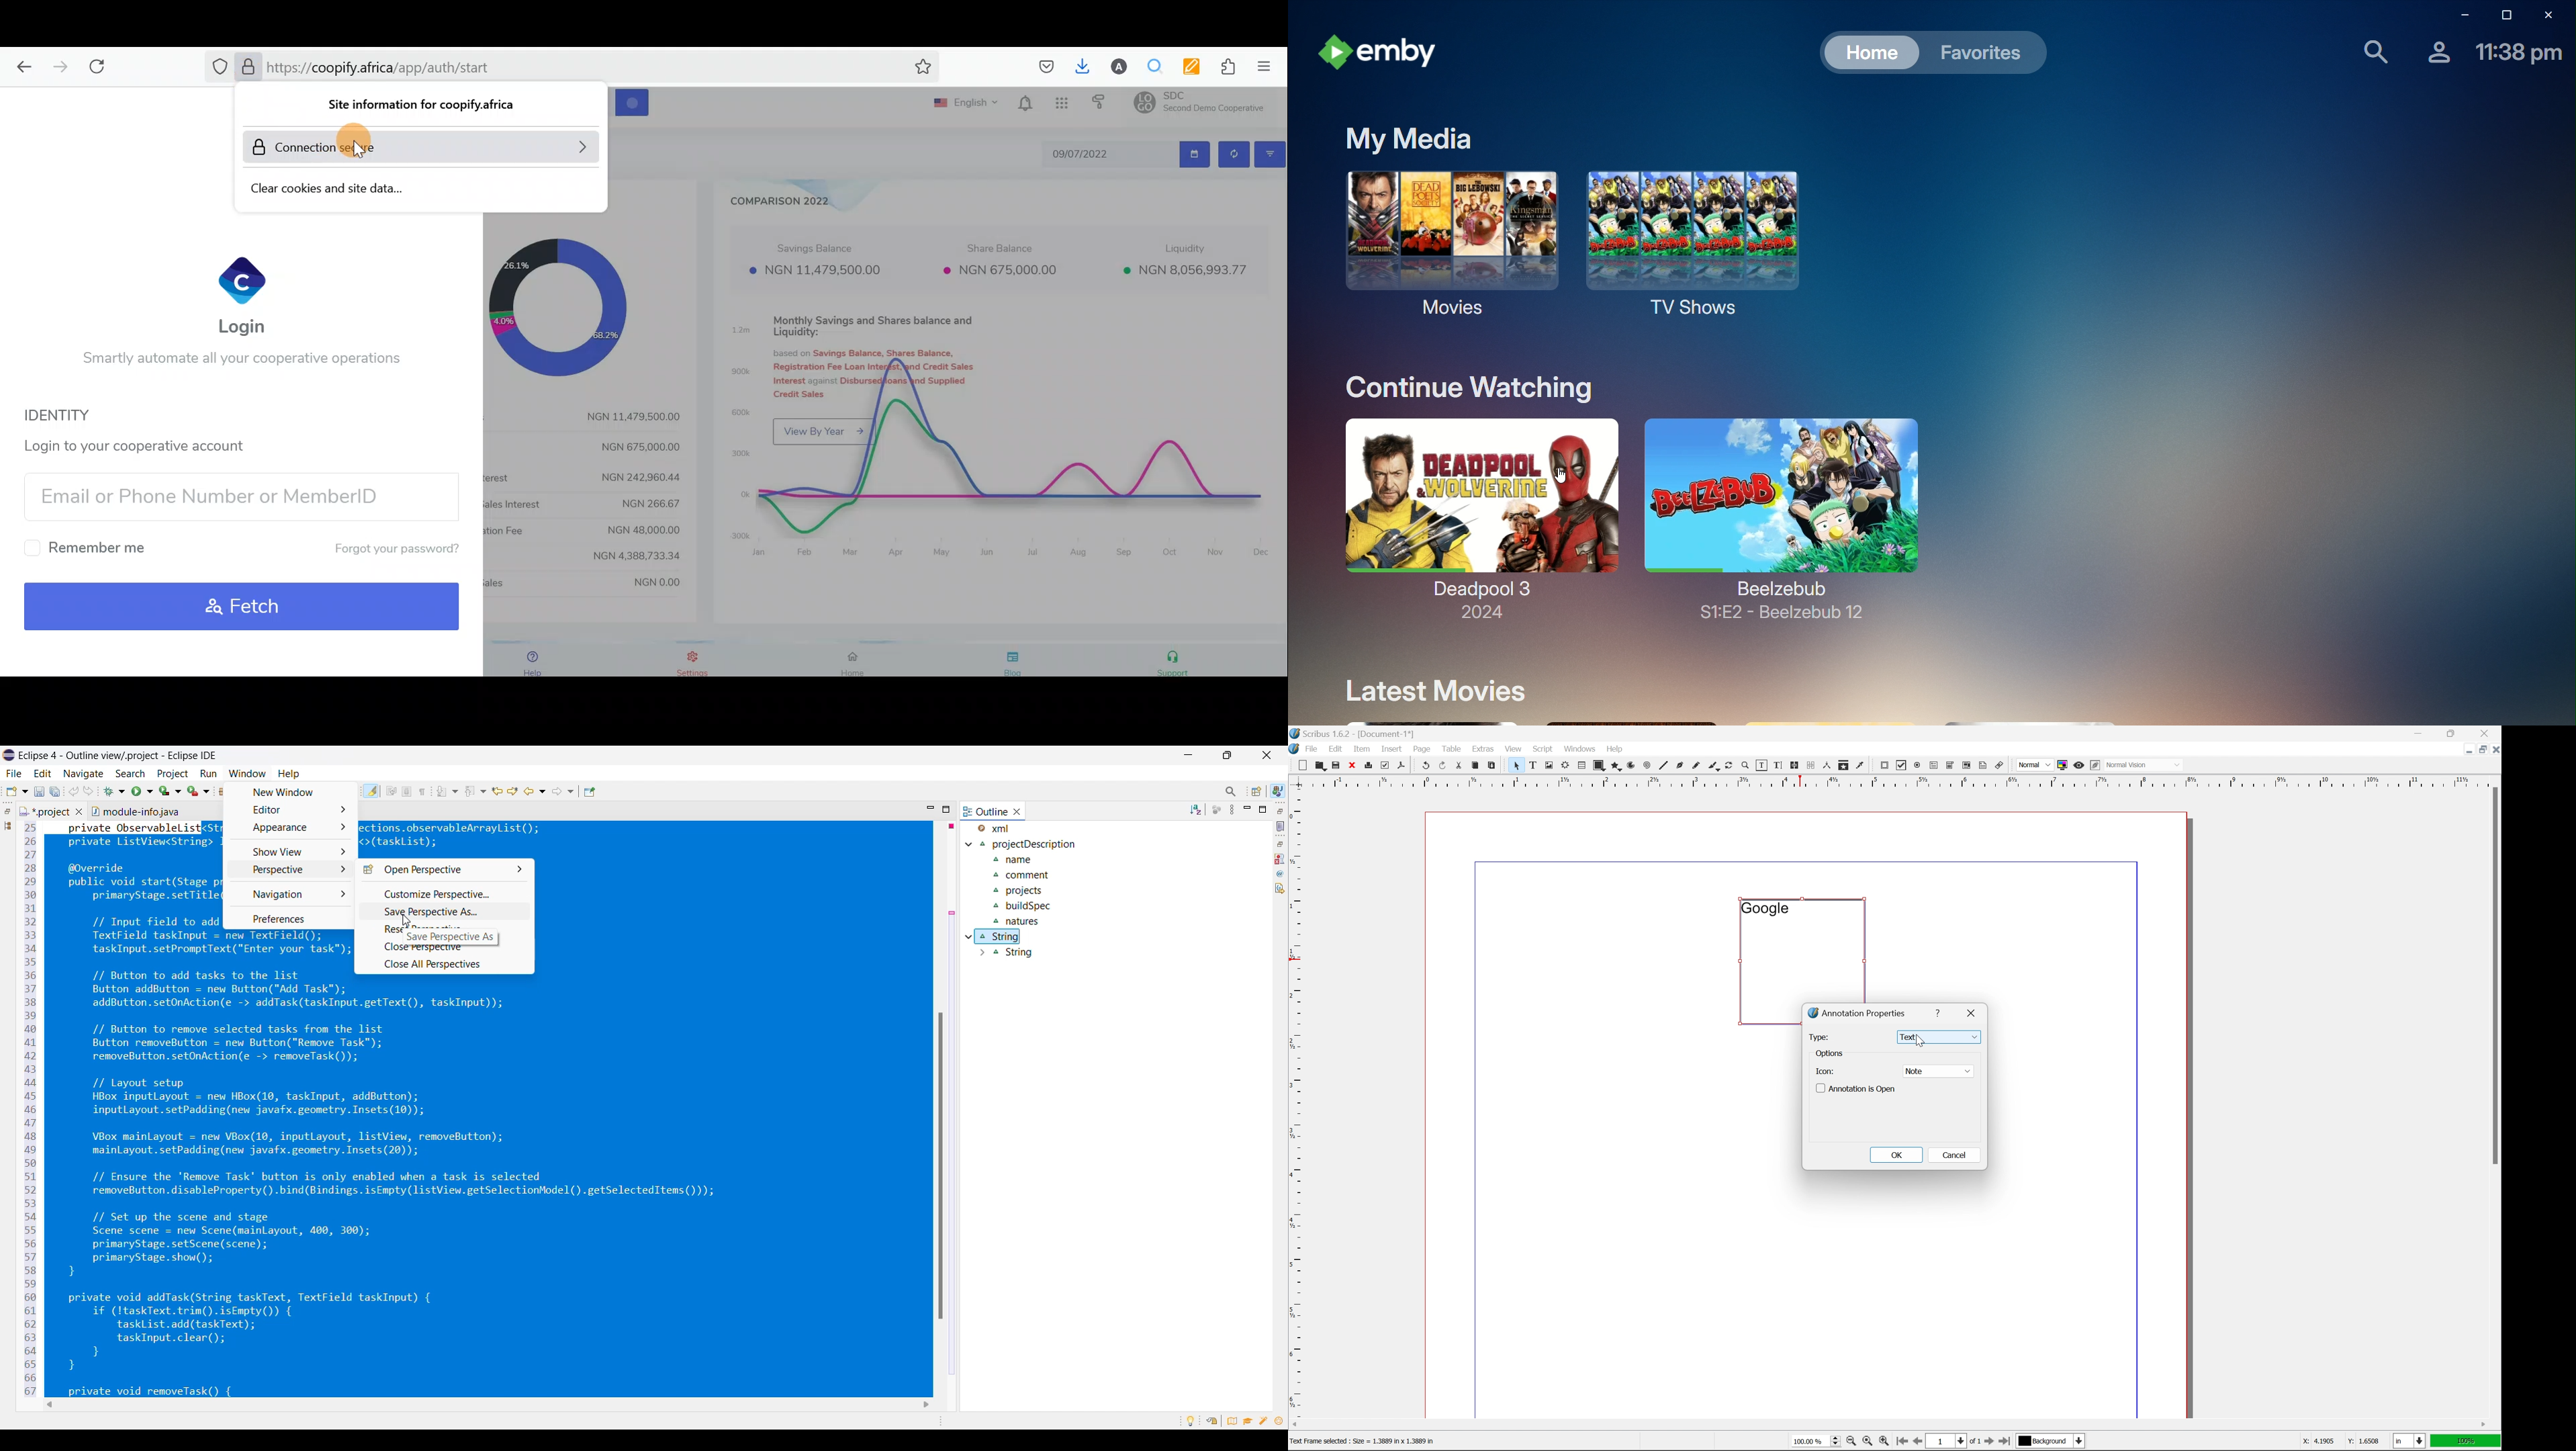  I want to click on undo, so click(1425, 766).